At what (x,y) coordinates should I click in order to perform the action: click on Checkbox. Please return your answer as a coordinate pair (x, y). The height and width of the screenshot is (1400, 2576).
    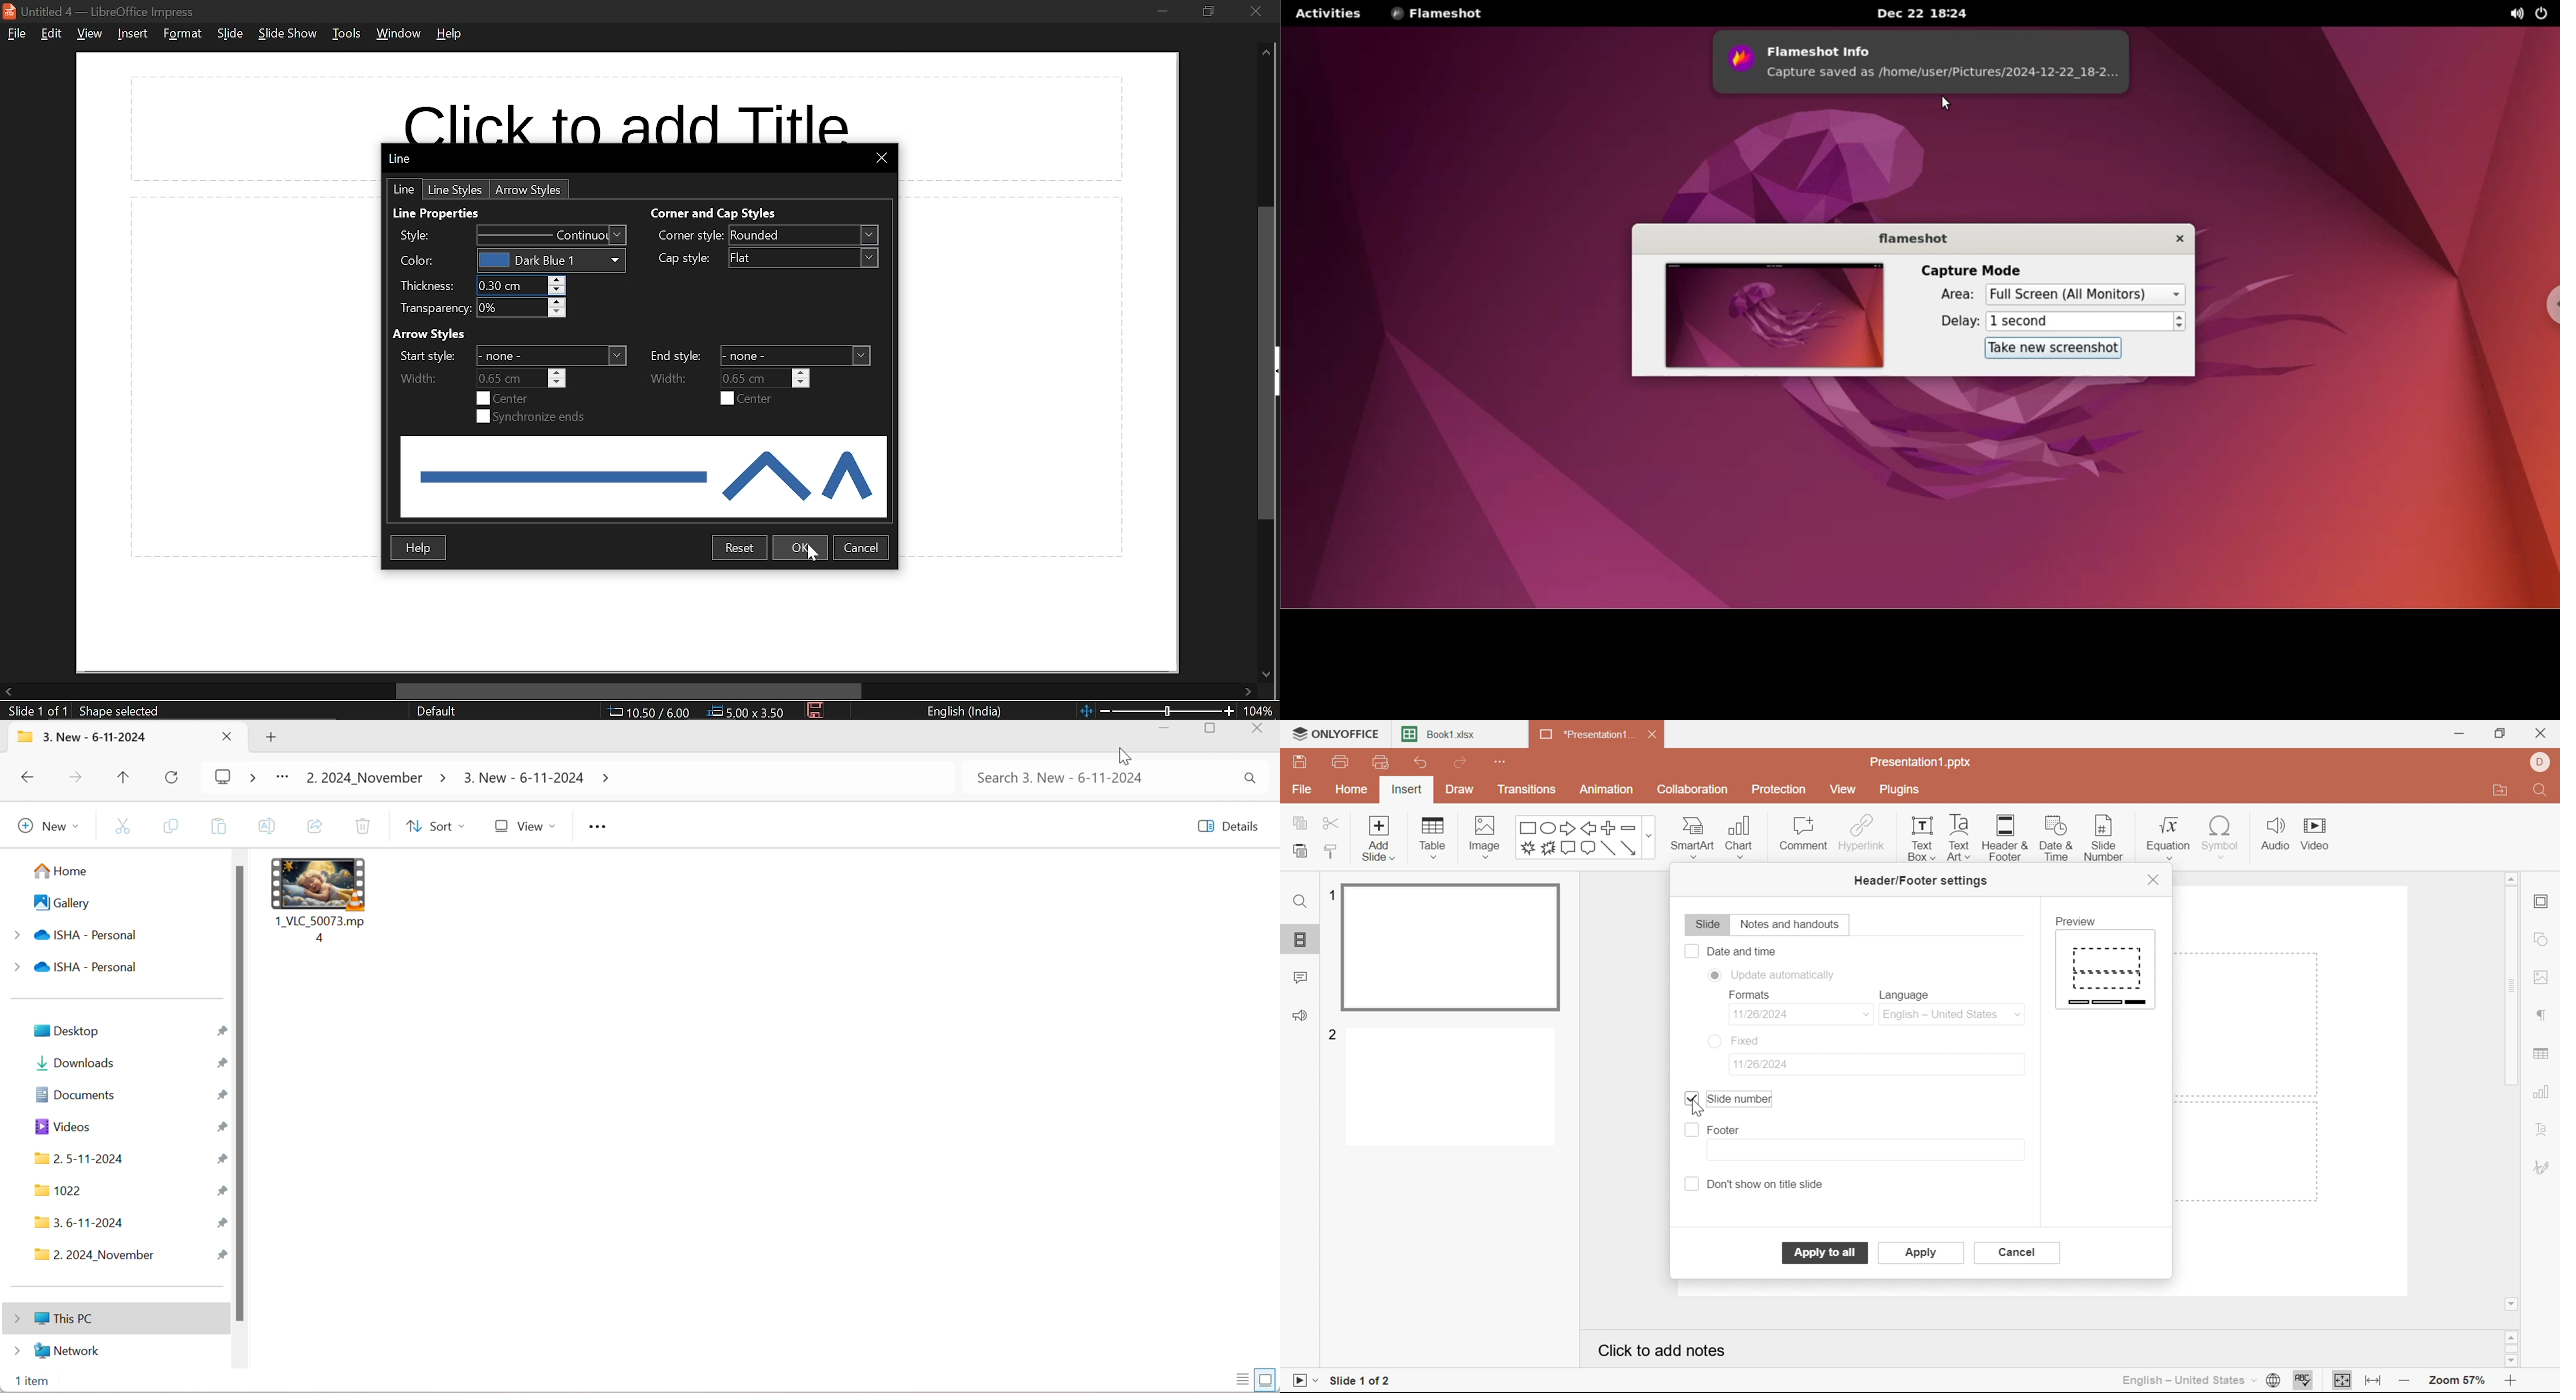
    Looking at the image, I should click on (1693, 1096).